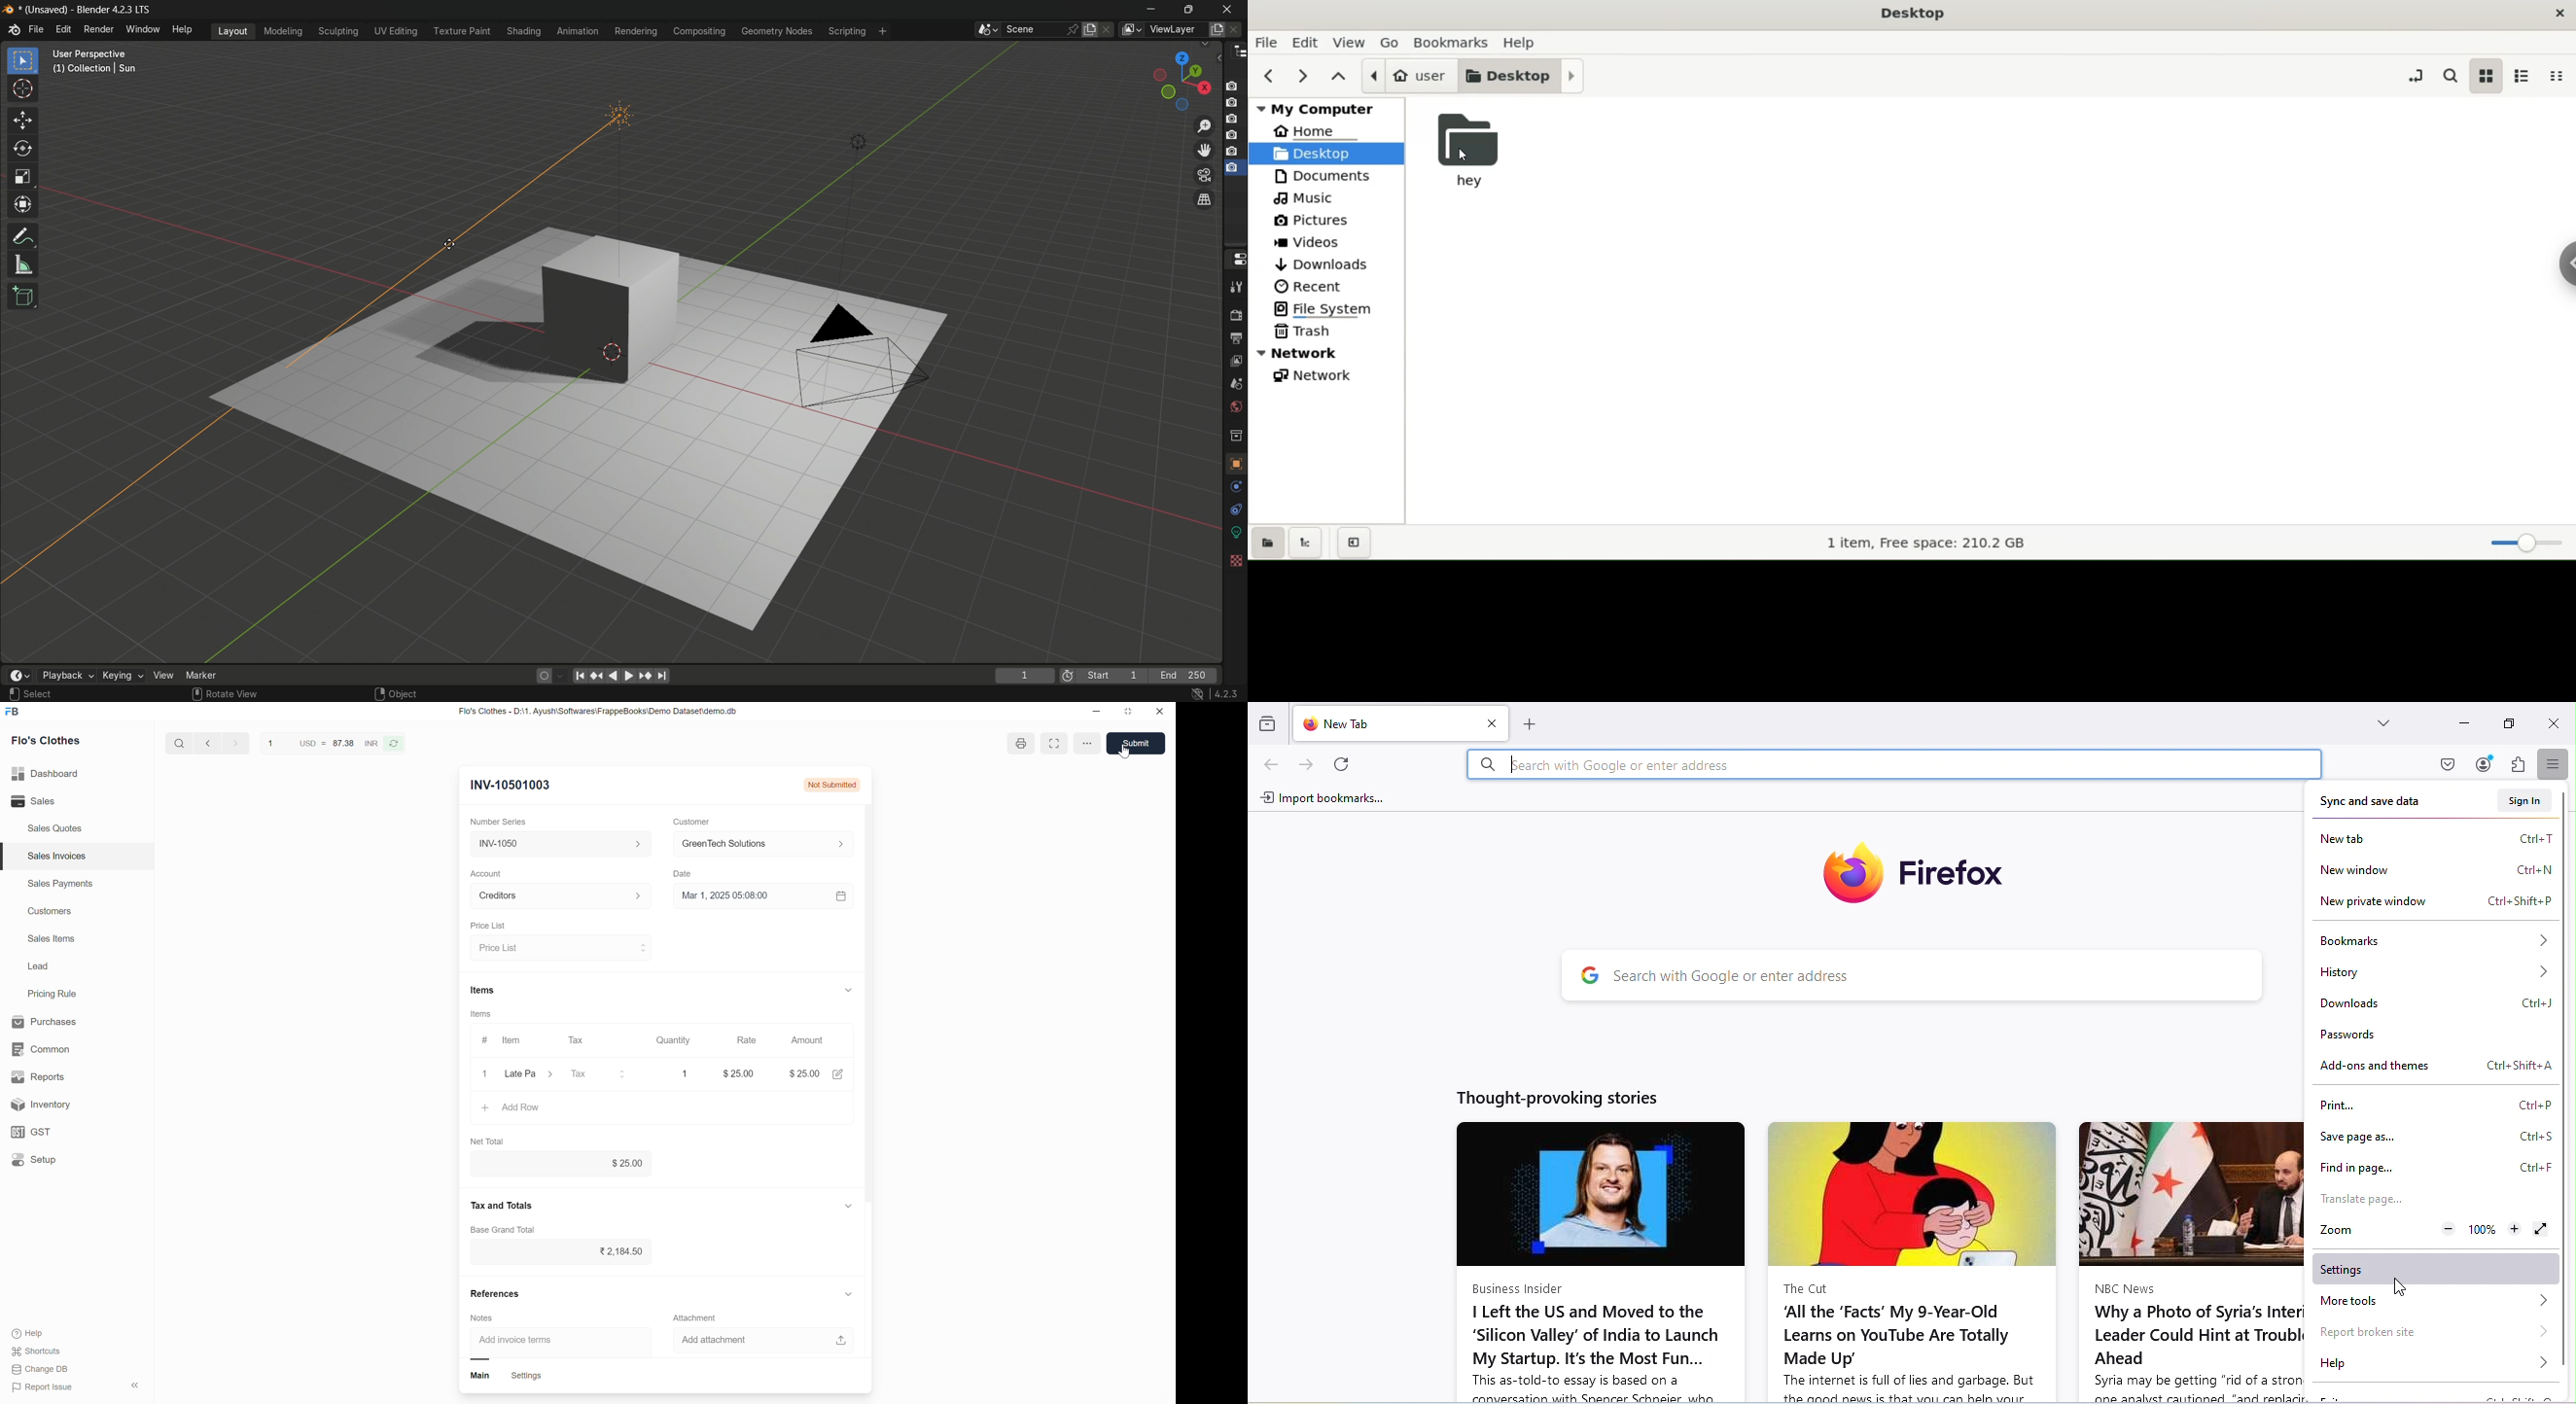 This screenshot has height=1428, width=2576. What do you see at coordinates (1302, 75) in the screenshot?
I see `next` at bounding box center [1302, 75].